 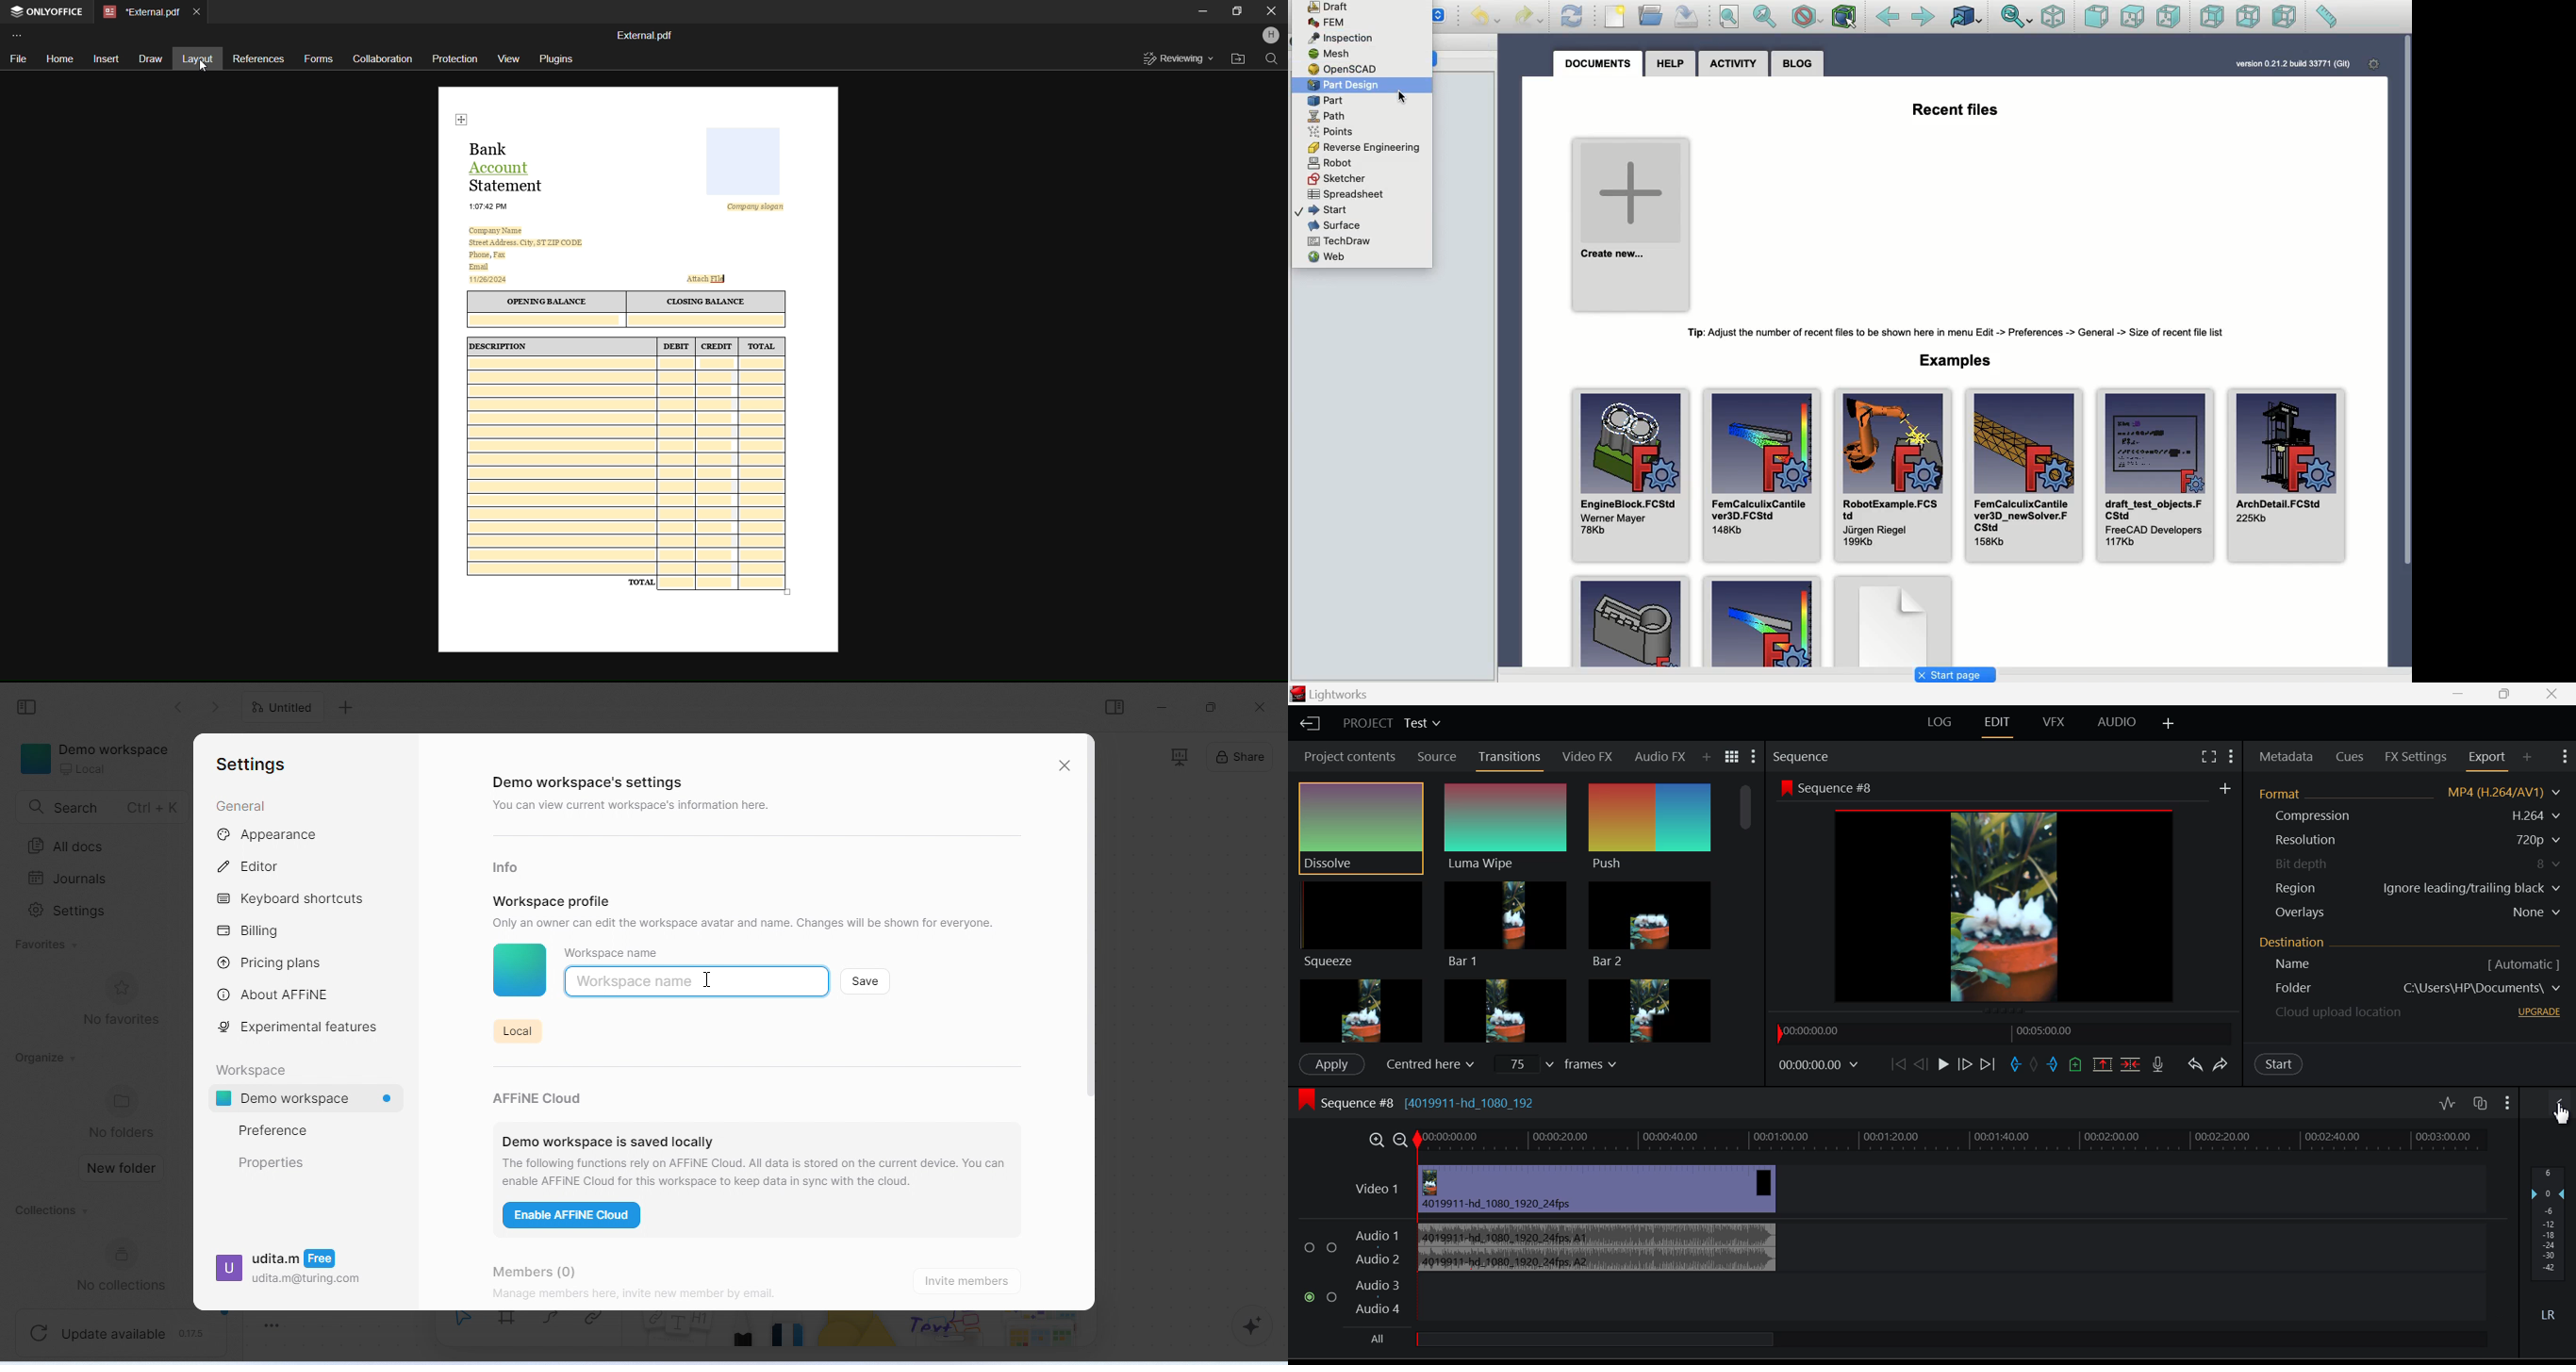 What do you see at coordinates (2022, 476) in the screenshot?
I see `FemCalculixCantile ver3D_newSolver.FCStd 158Kb` at bounding box center [2022, 476].